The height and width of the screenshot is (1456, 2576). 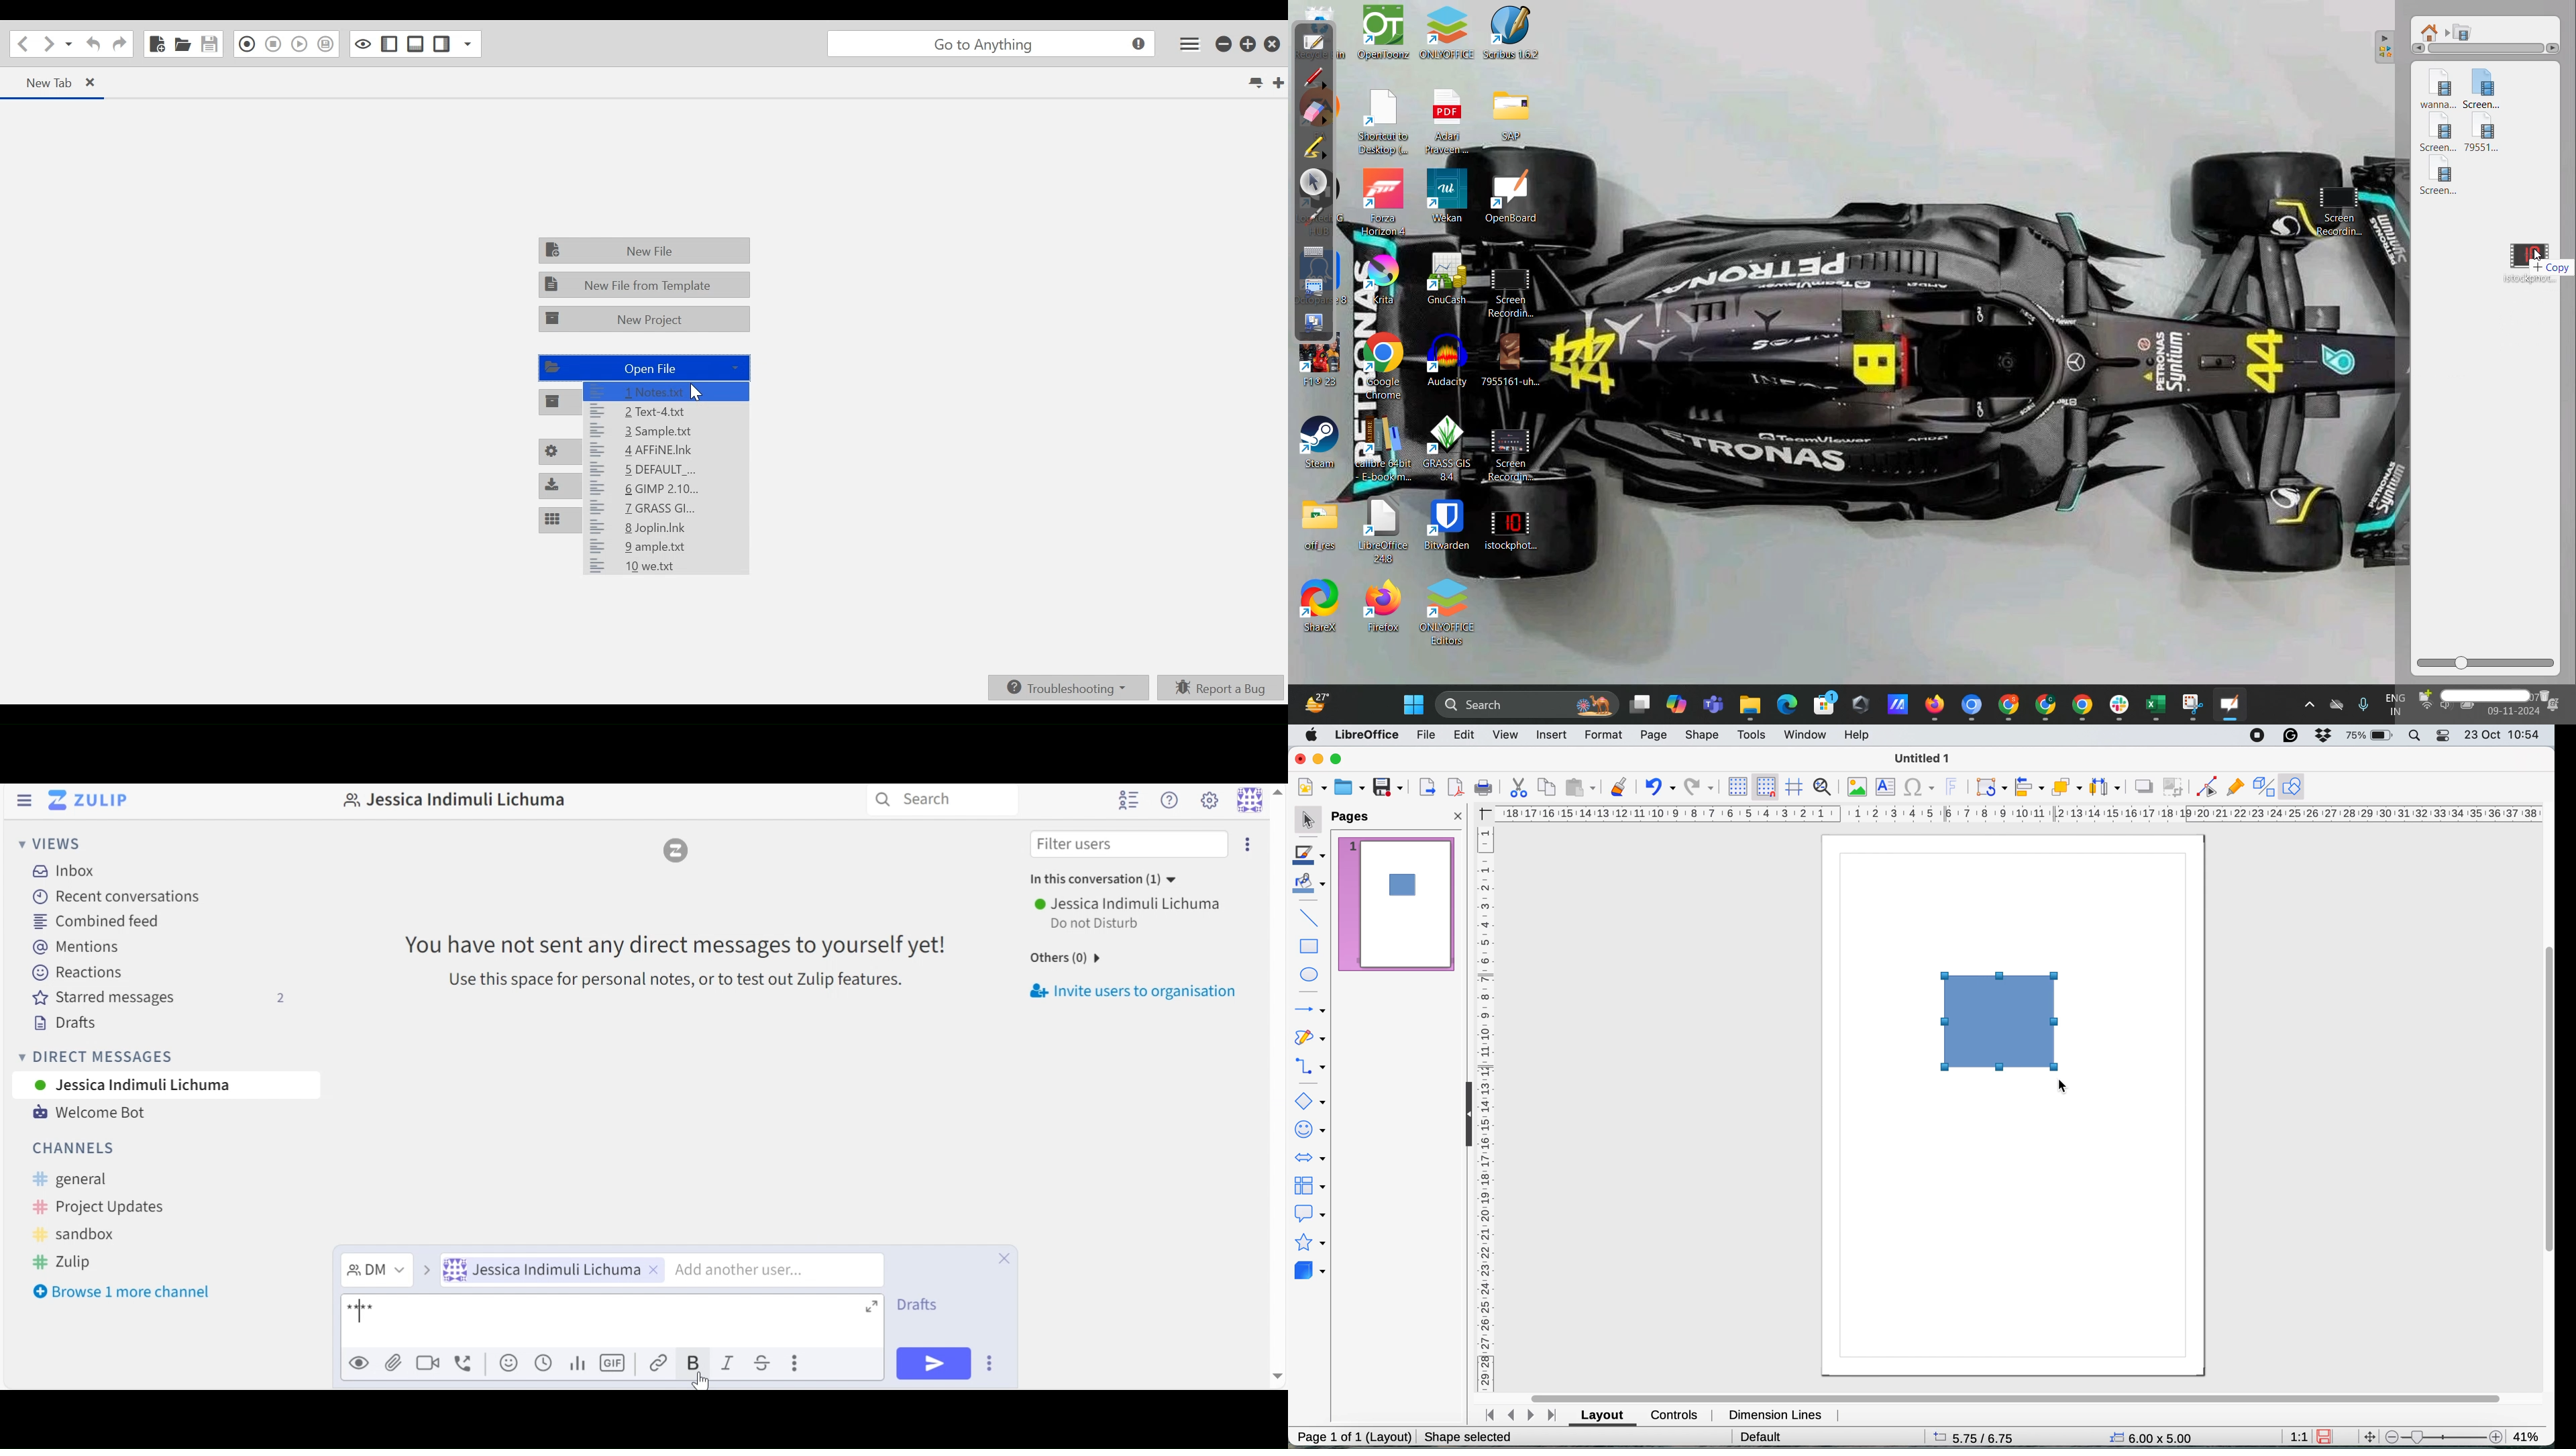 What do you see at coordinates (97, 1059) in the screenshot?
I see `Direct messages` at bounding box center [97, 1059].